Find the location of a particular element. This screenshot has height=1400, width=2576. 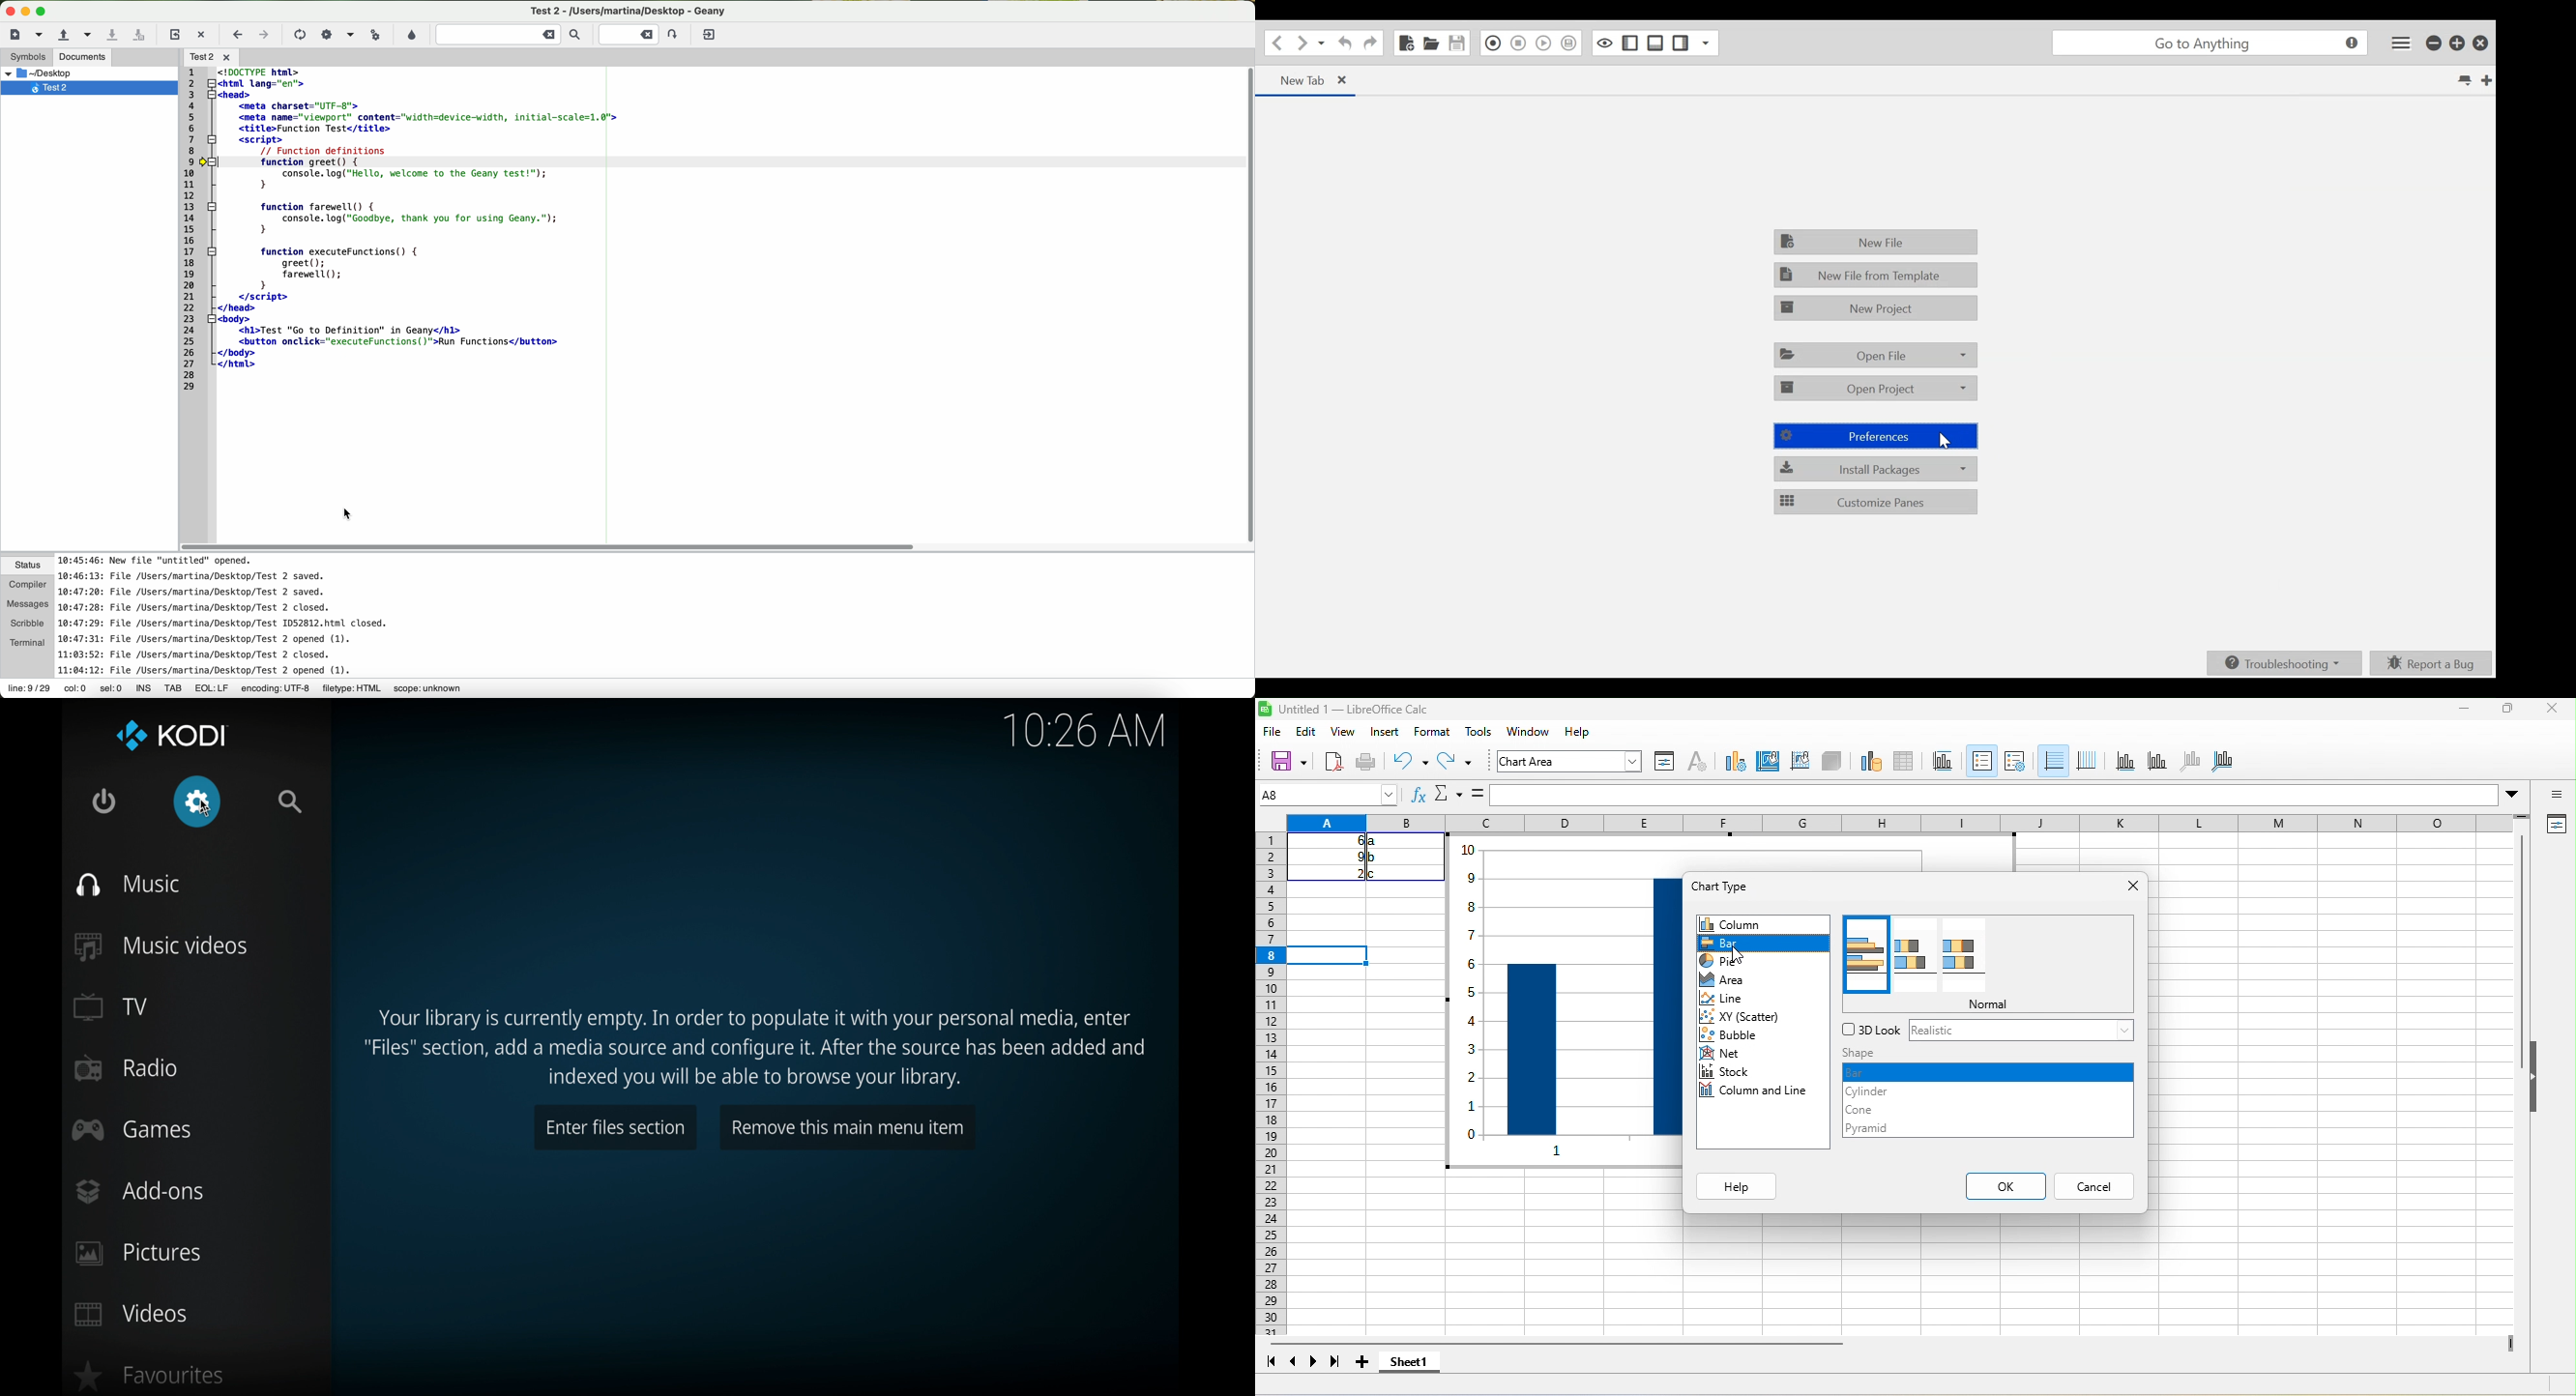

remove this main menu item is located at coordinates (848, 1128).